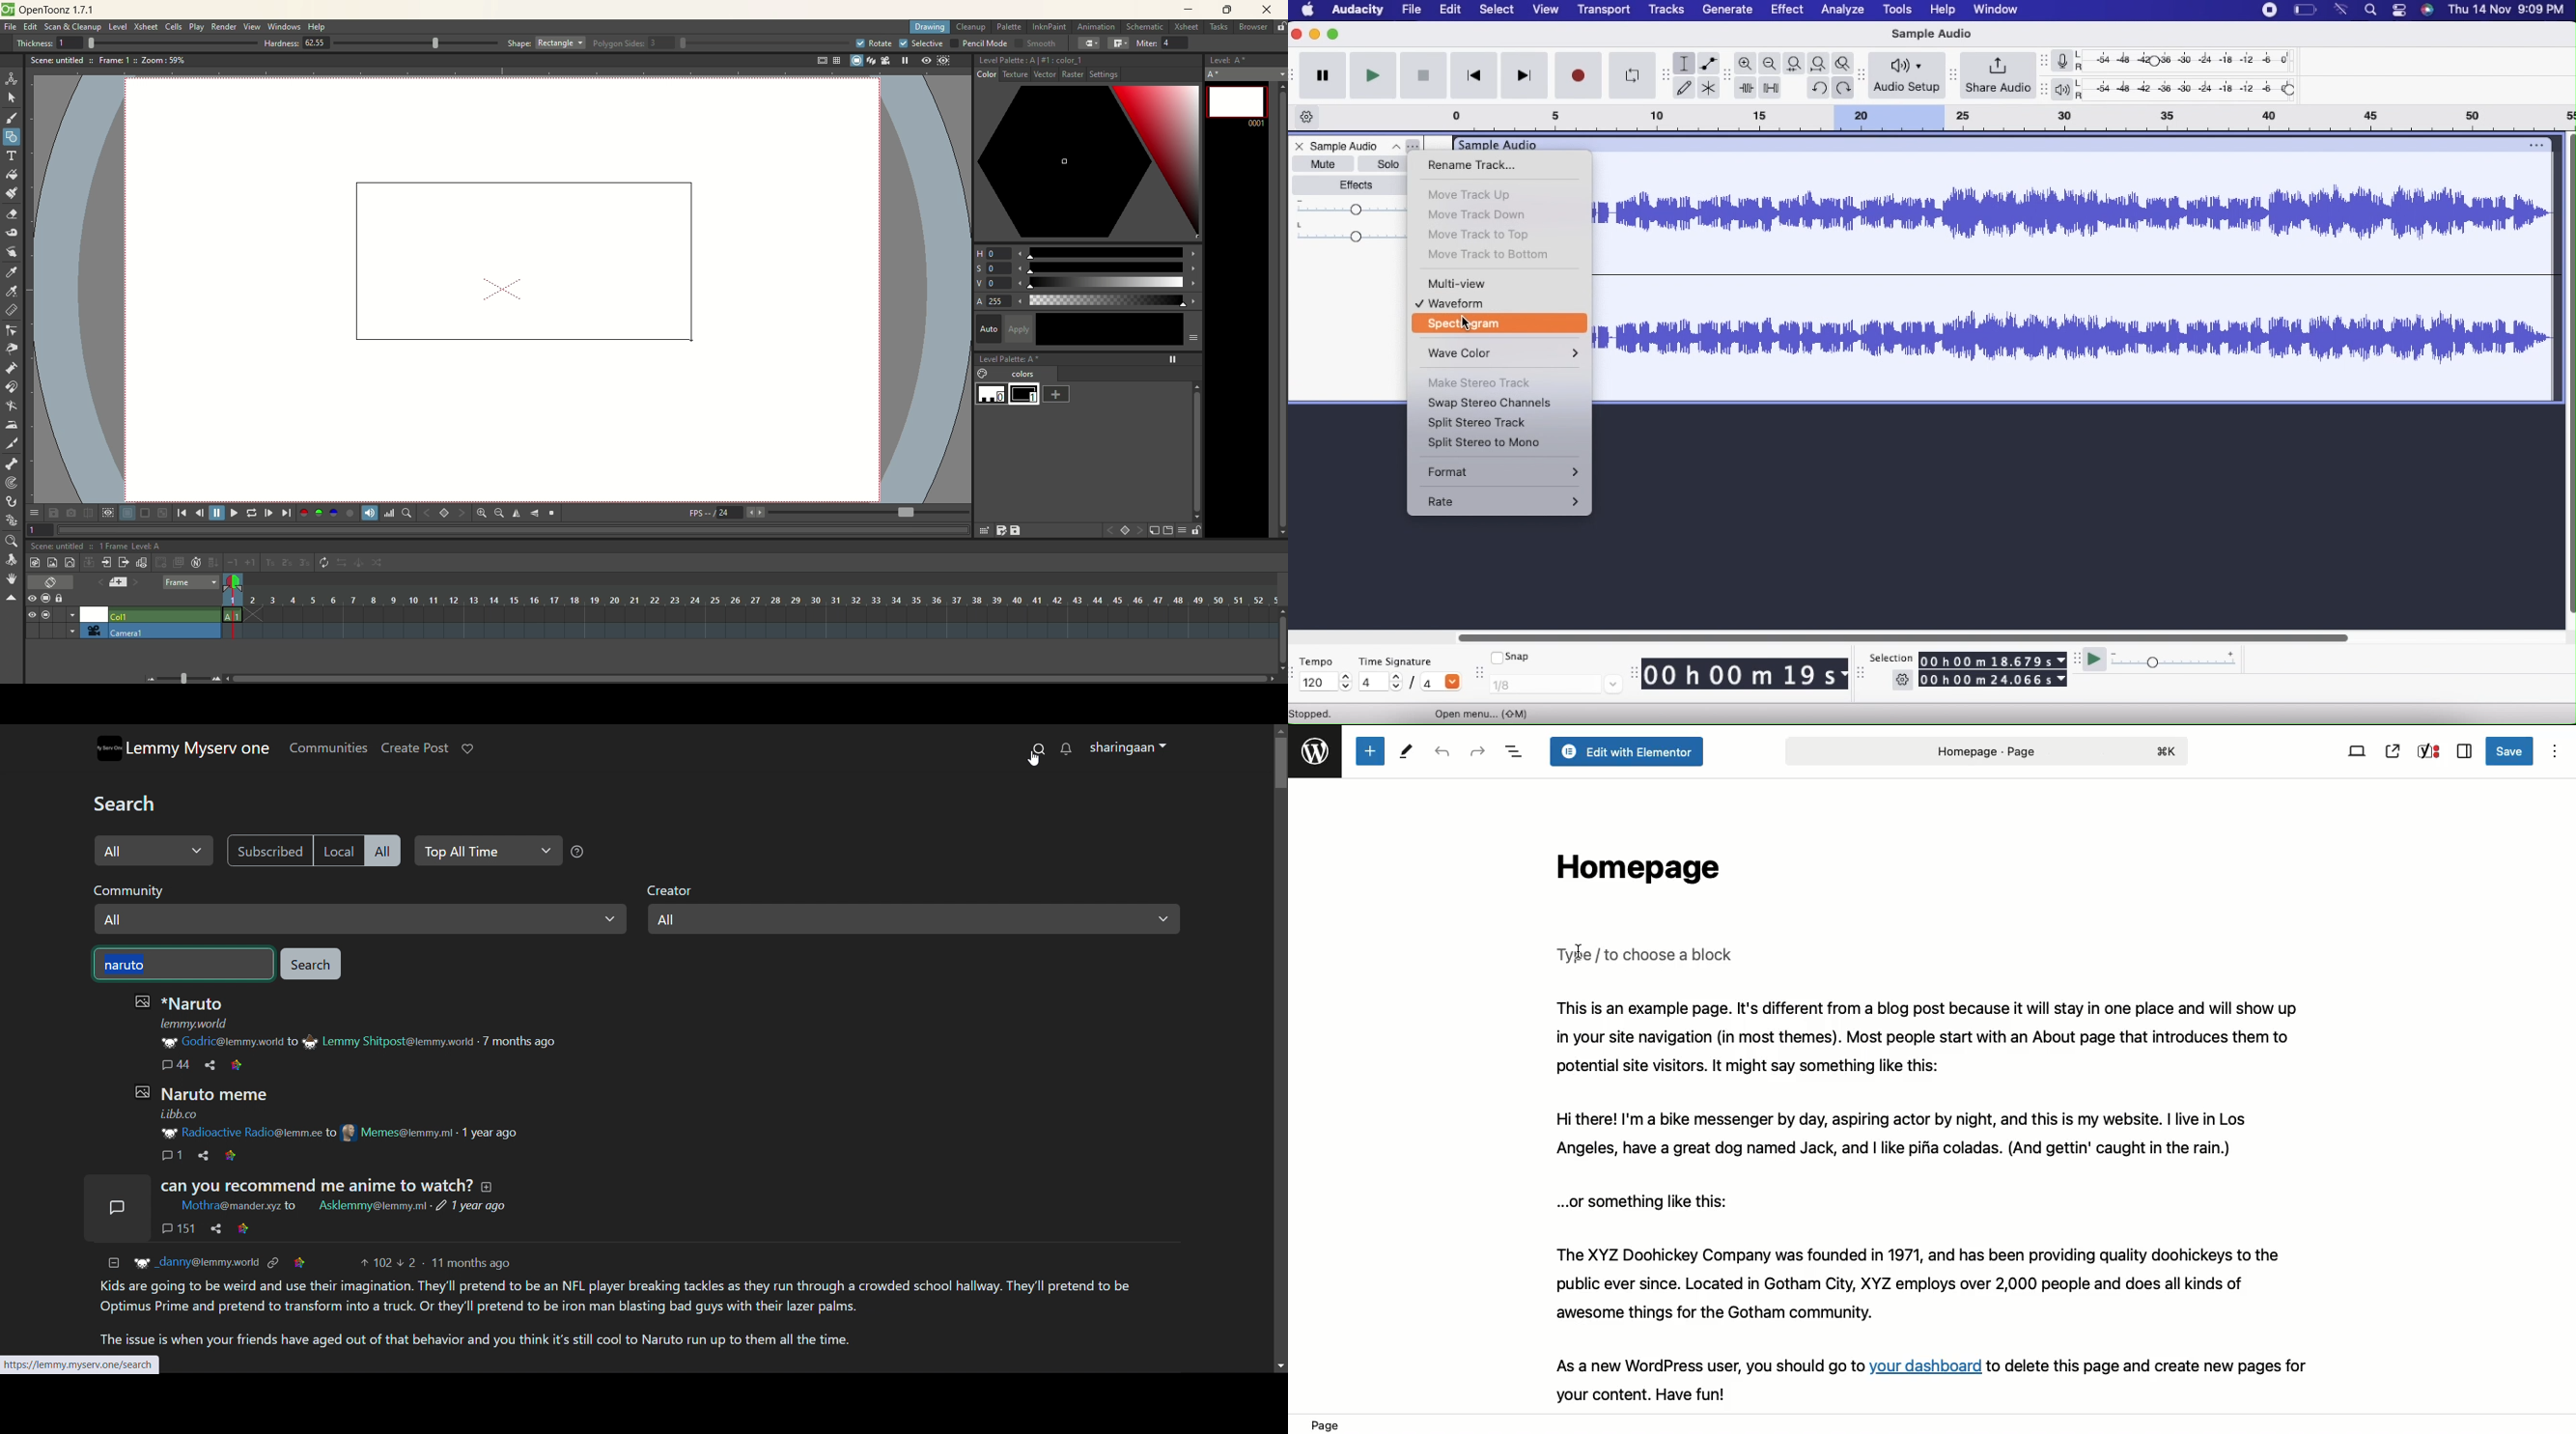 This screenshot has height=1456, width=2576. Describe the element at coordinates (1089, 44) in the screenshot. I see `cap` at that location.